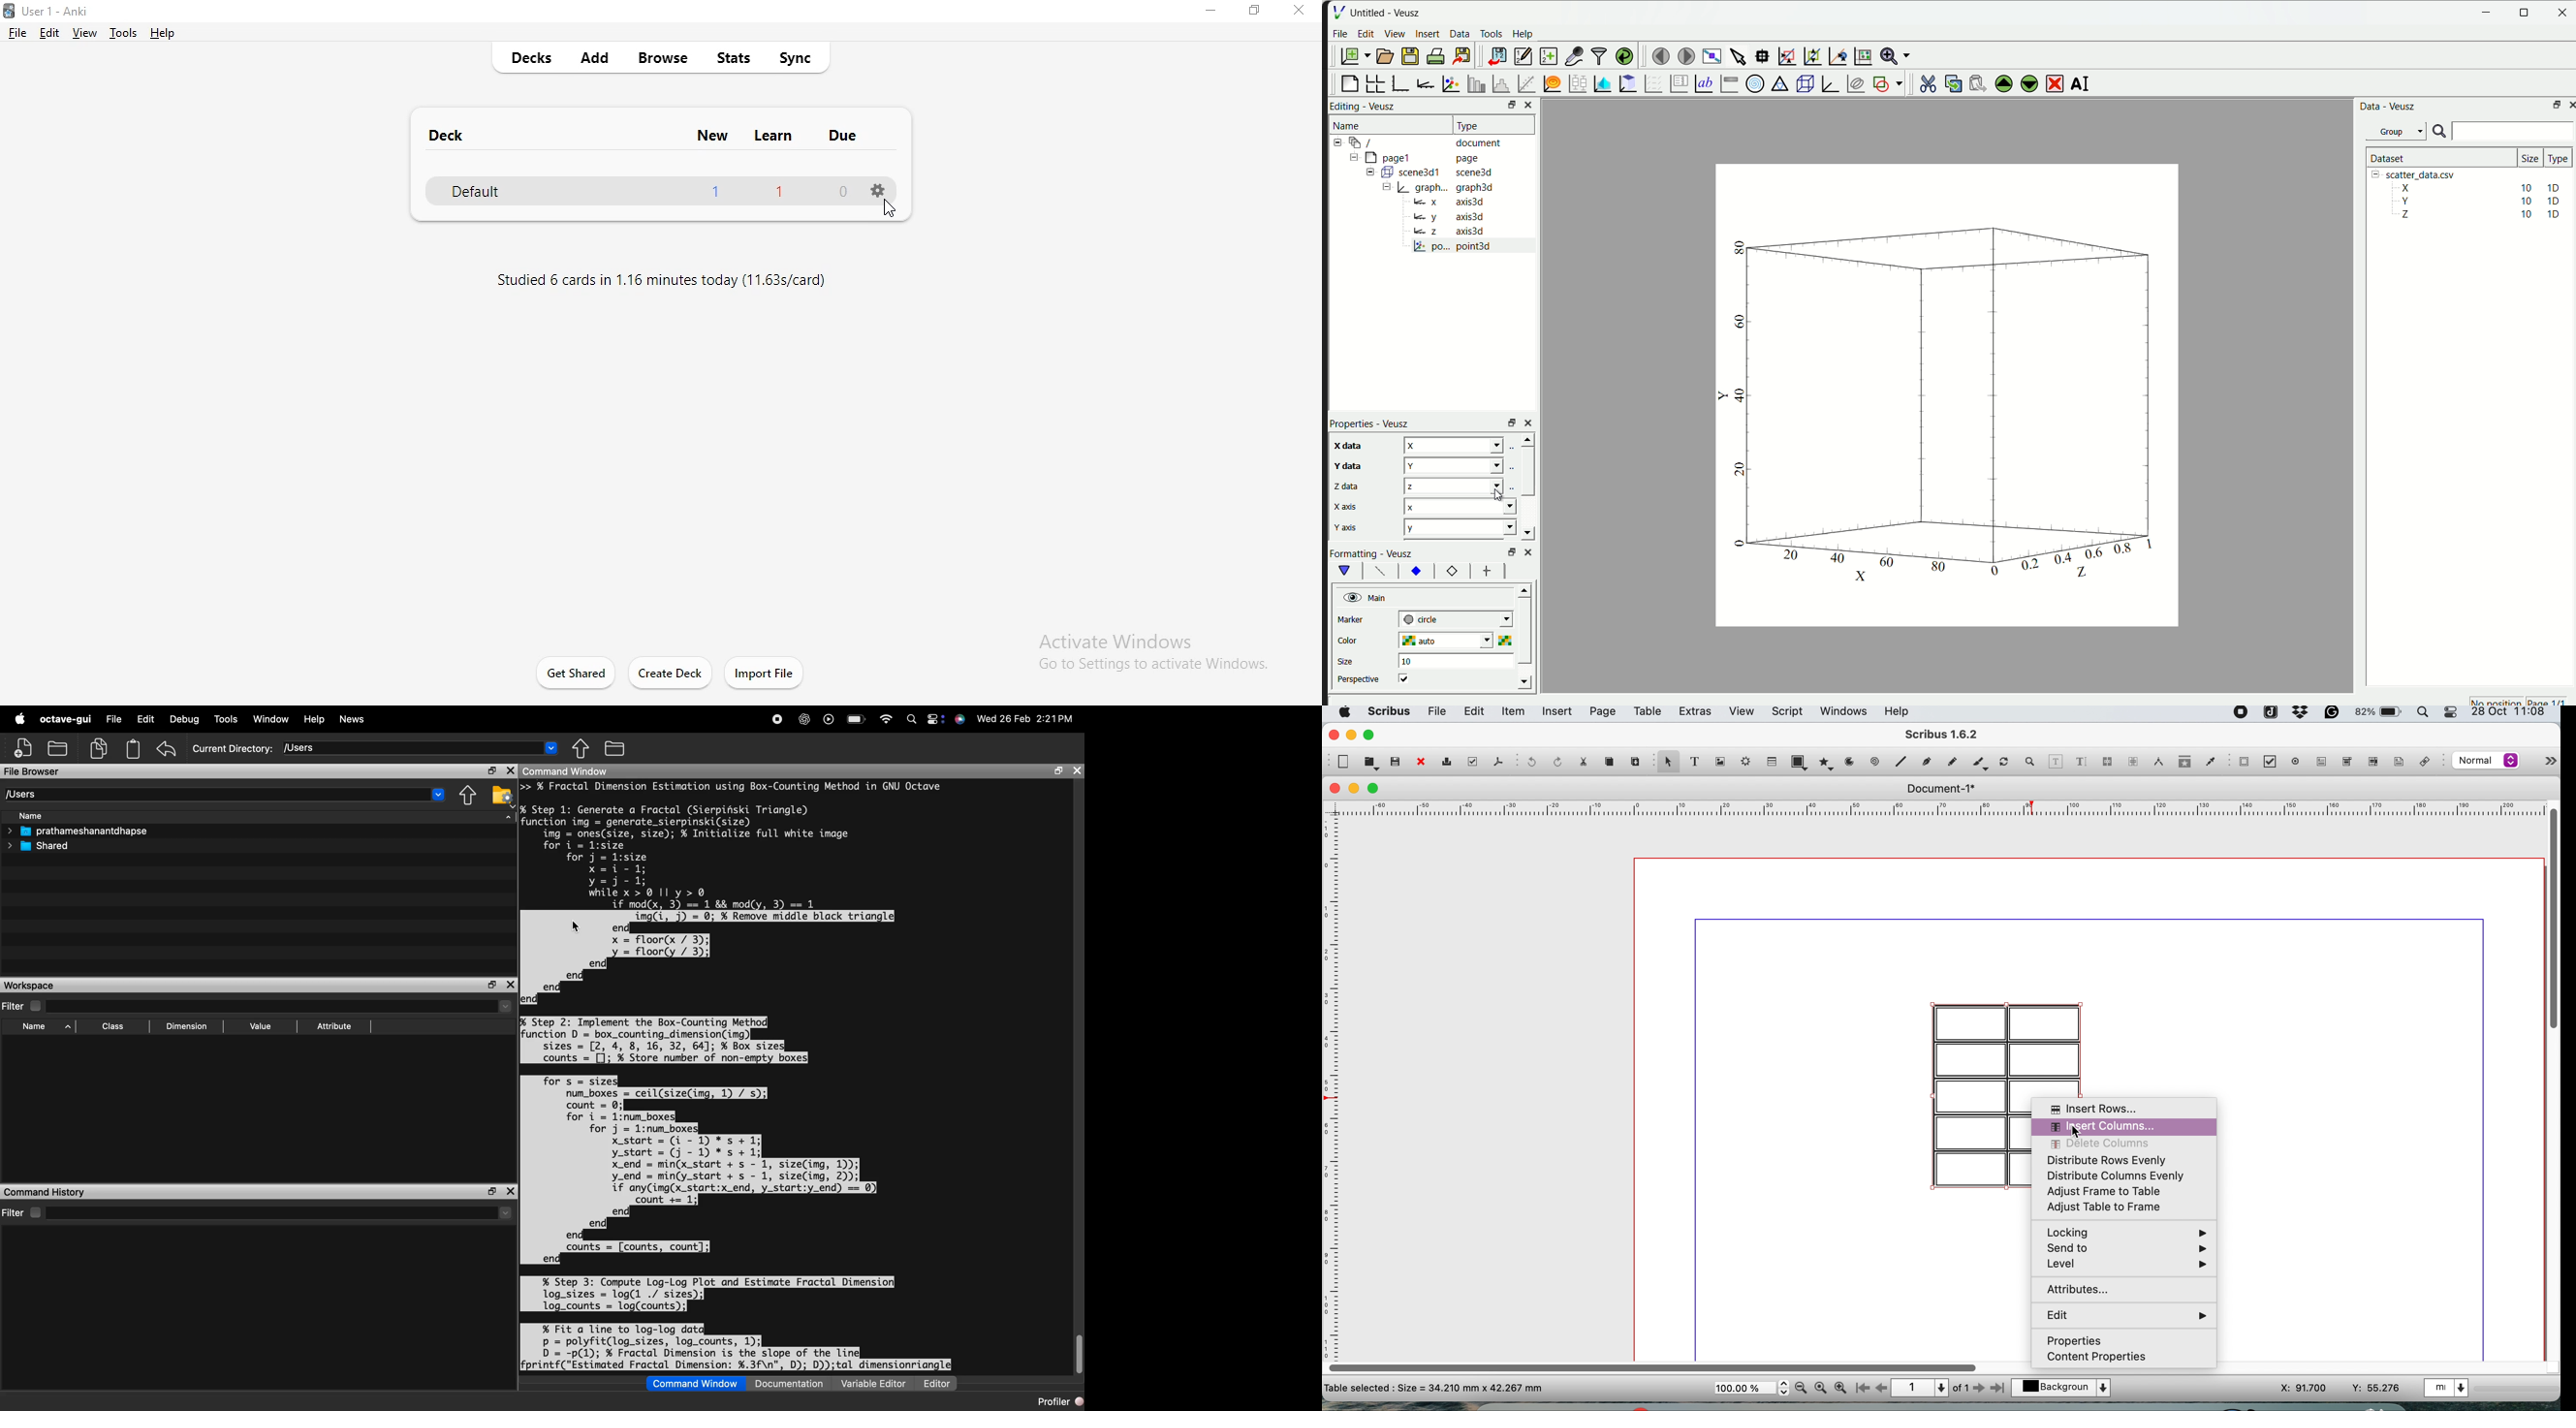 The image size is (2576, 1428). Describe the element at coordinates (2377, 715) in the screenshot. I see `battery` at that location.